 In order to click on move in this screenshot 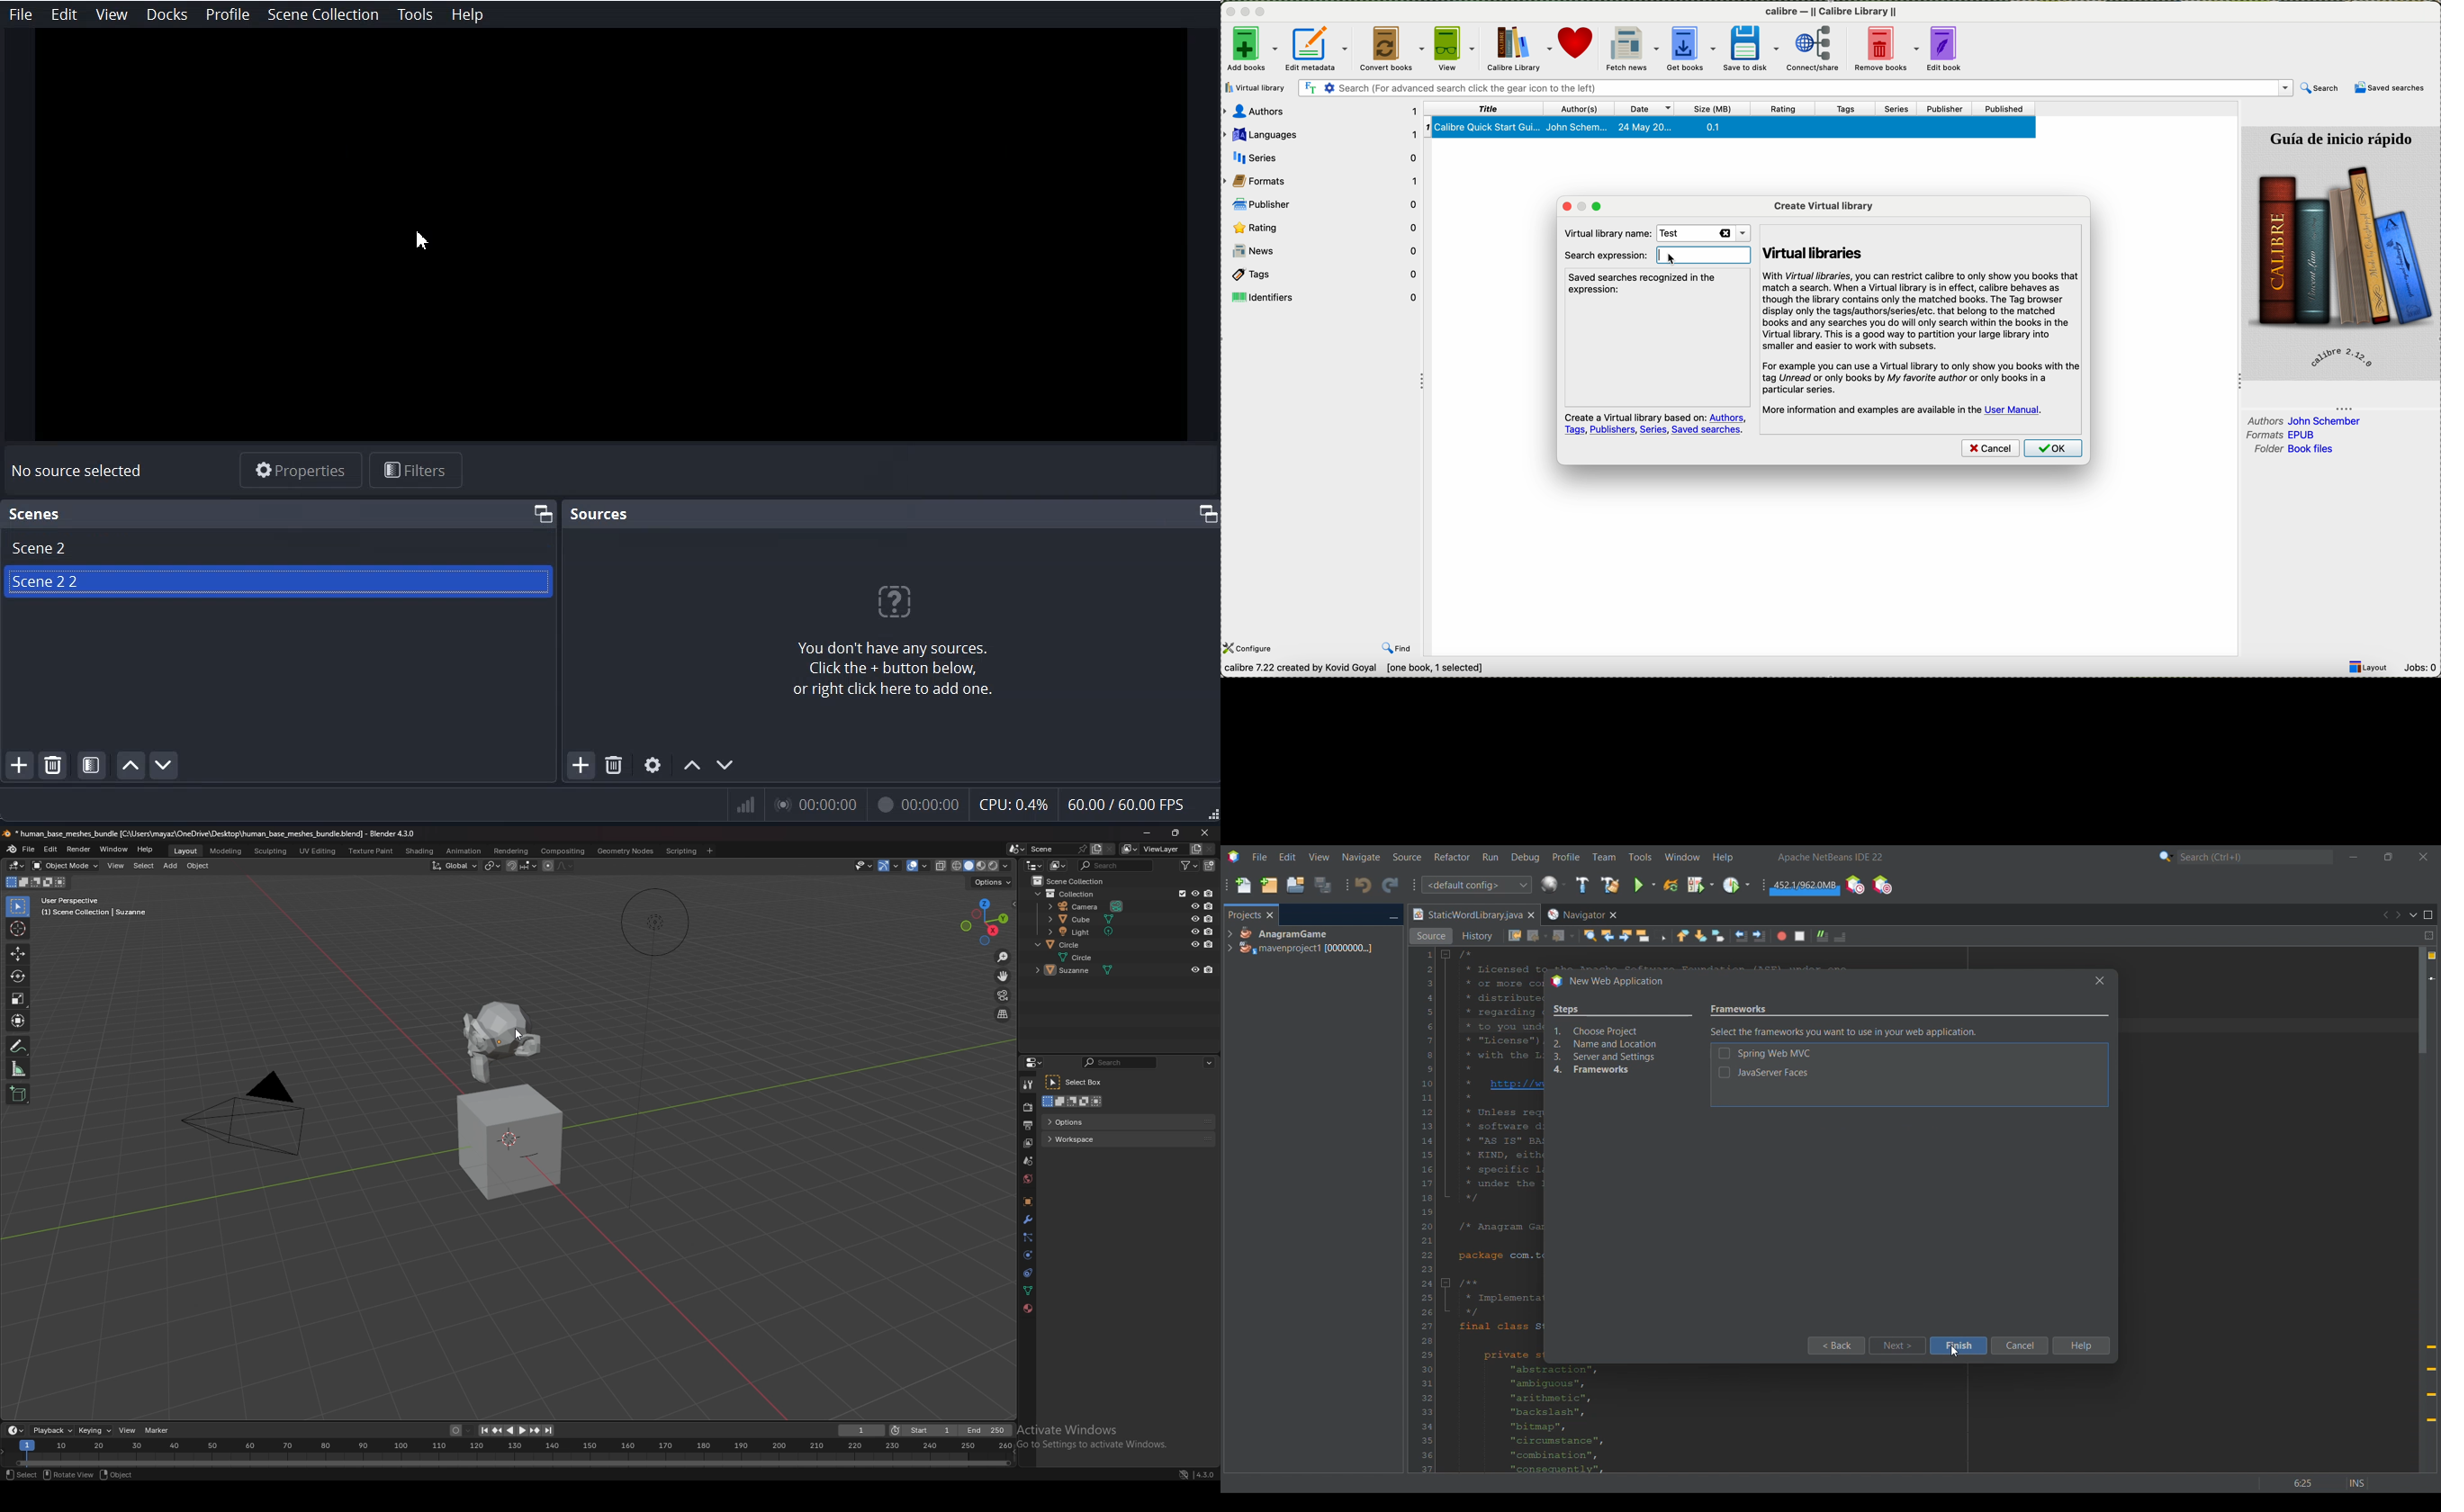, I will do `click(18, 954)`.